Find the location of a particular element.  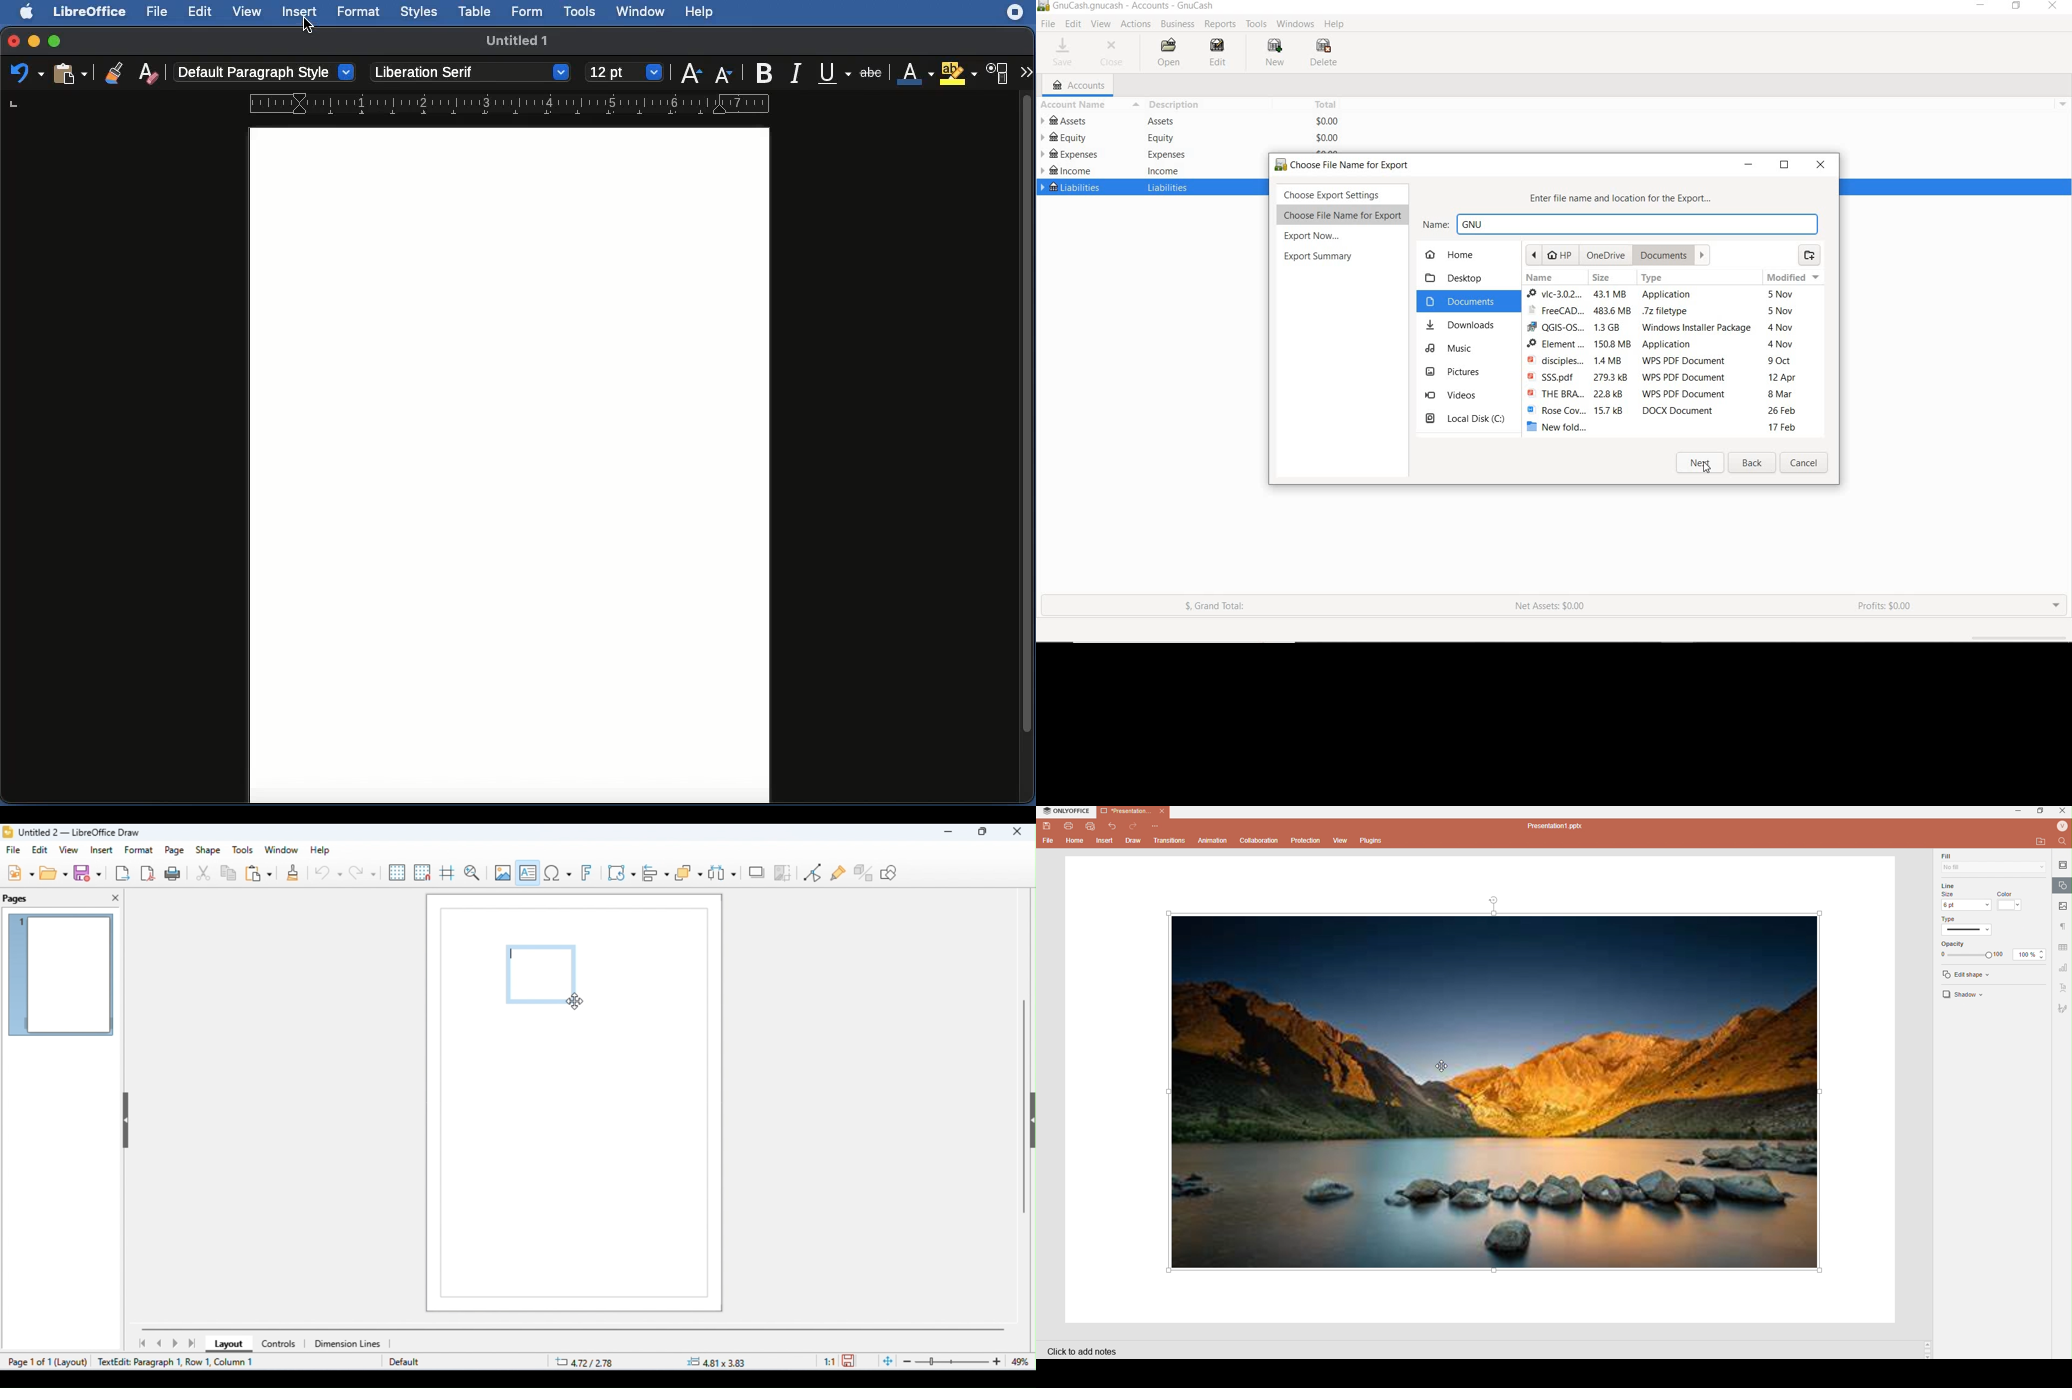

desktop is located at coordinates (1458, 278).